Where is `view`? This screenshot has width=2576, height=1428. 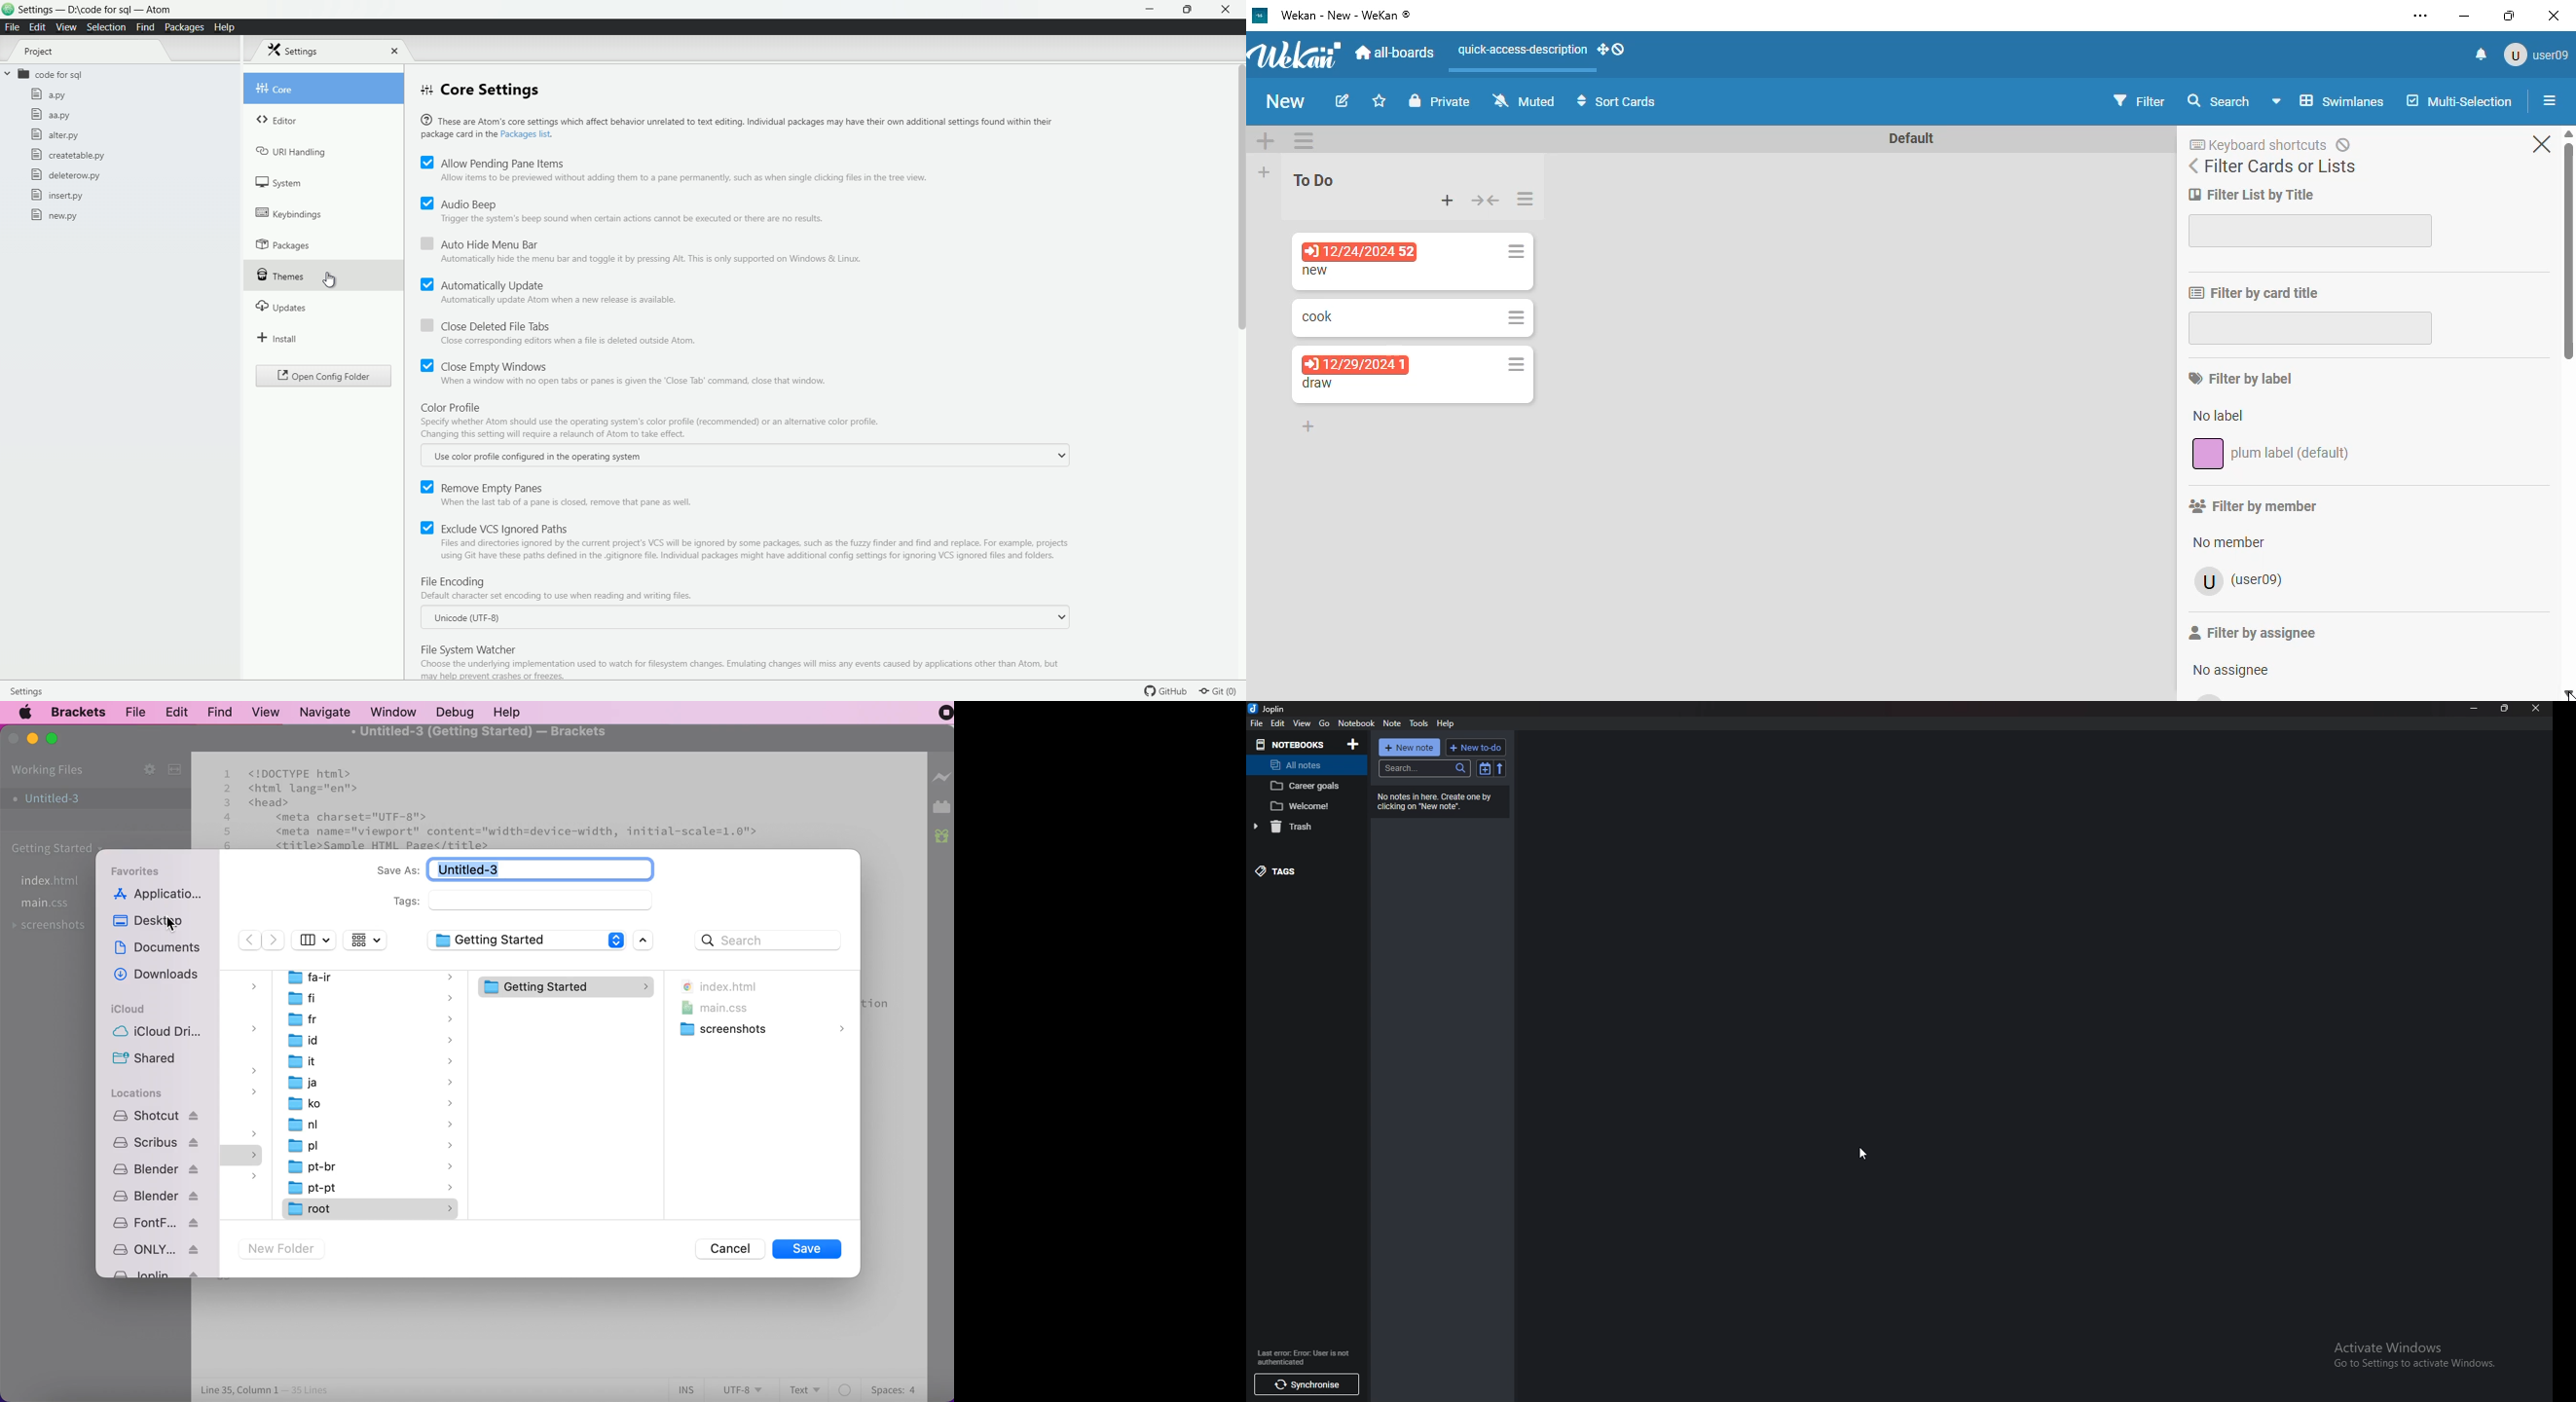
view is located at coordinates (268, 711).